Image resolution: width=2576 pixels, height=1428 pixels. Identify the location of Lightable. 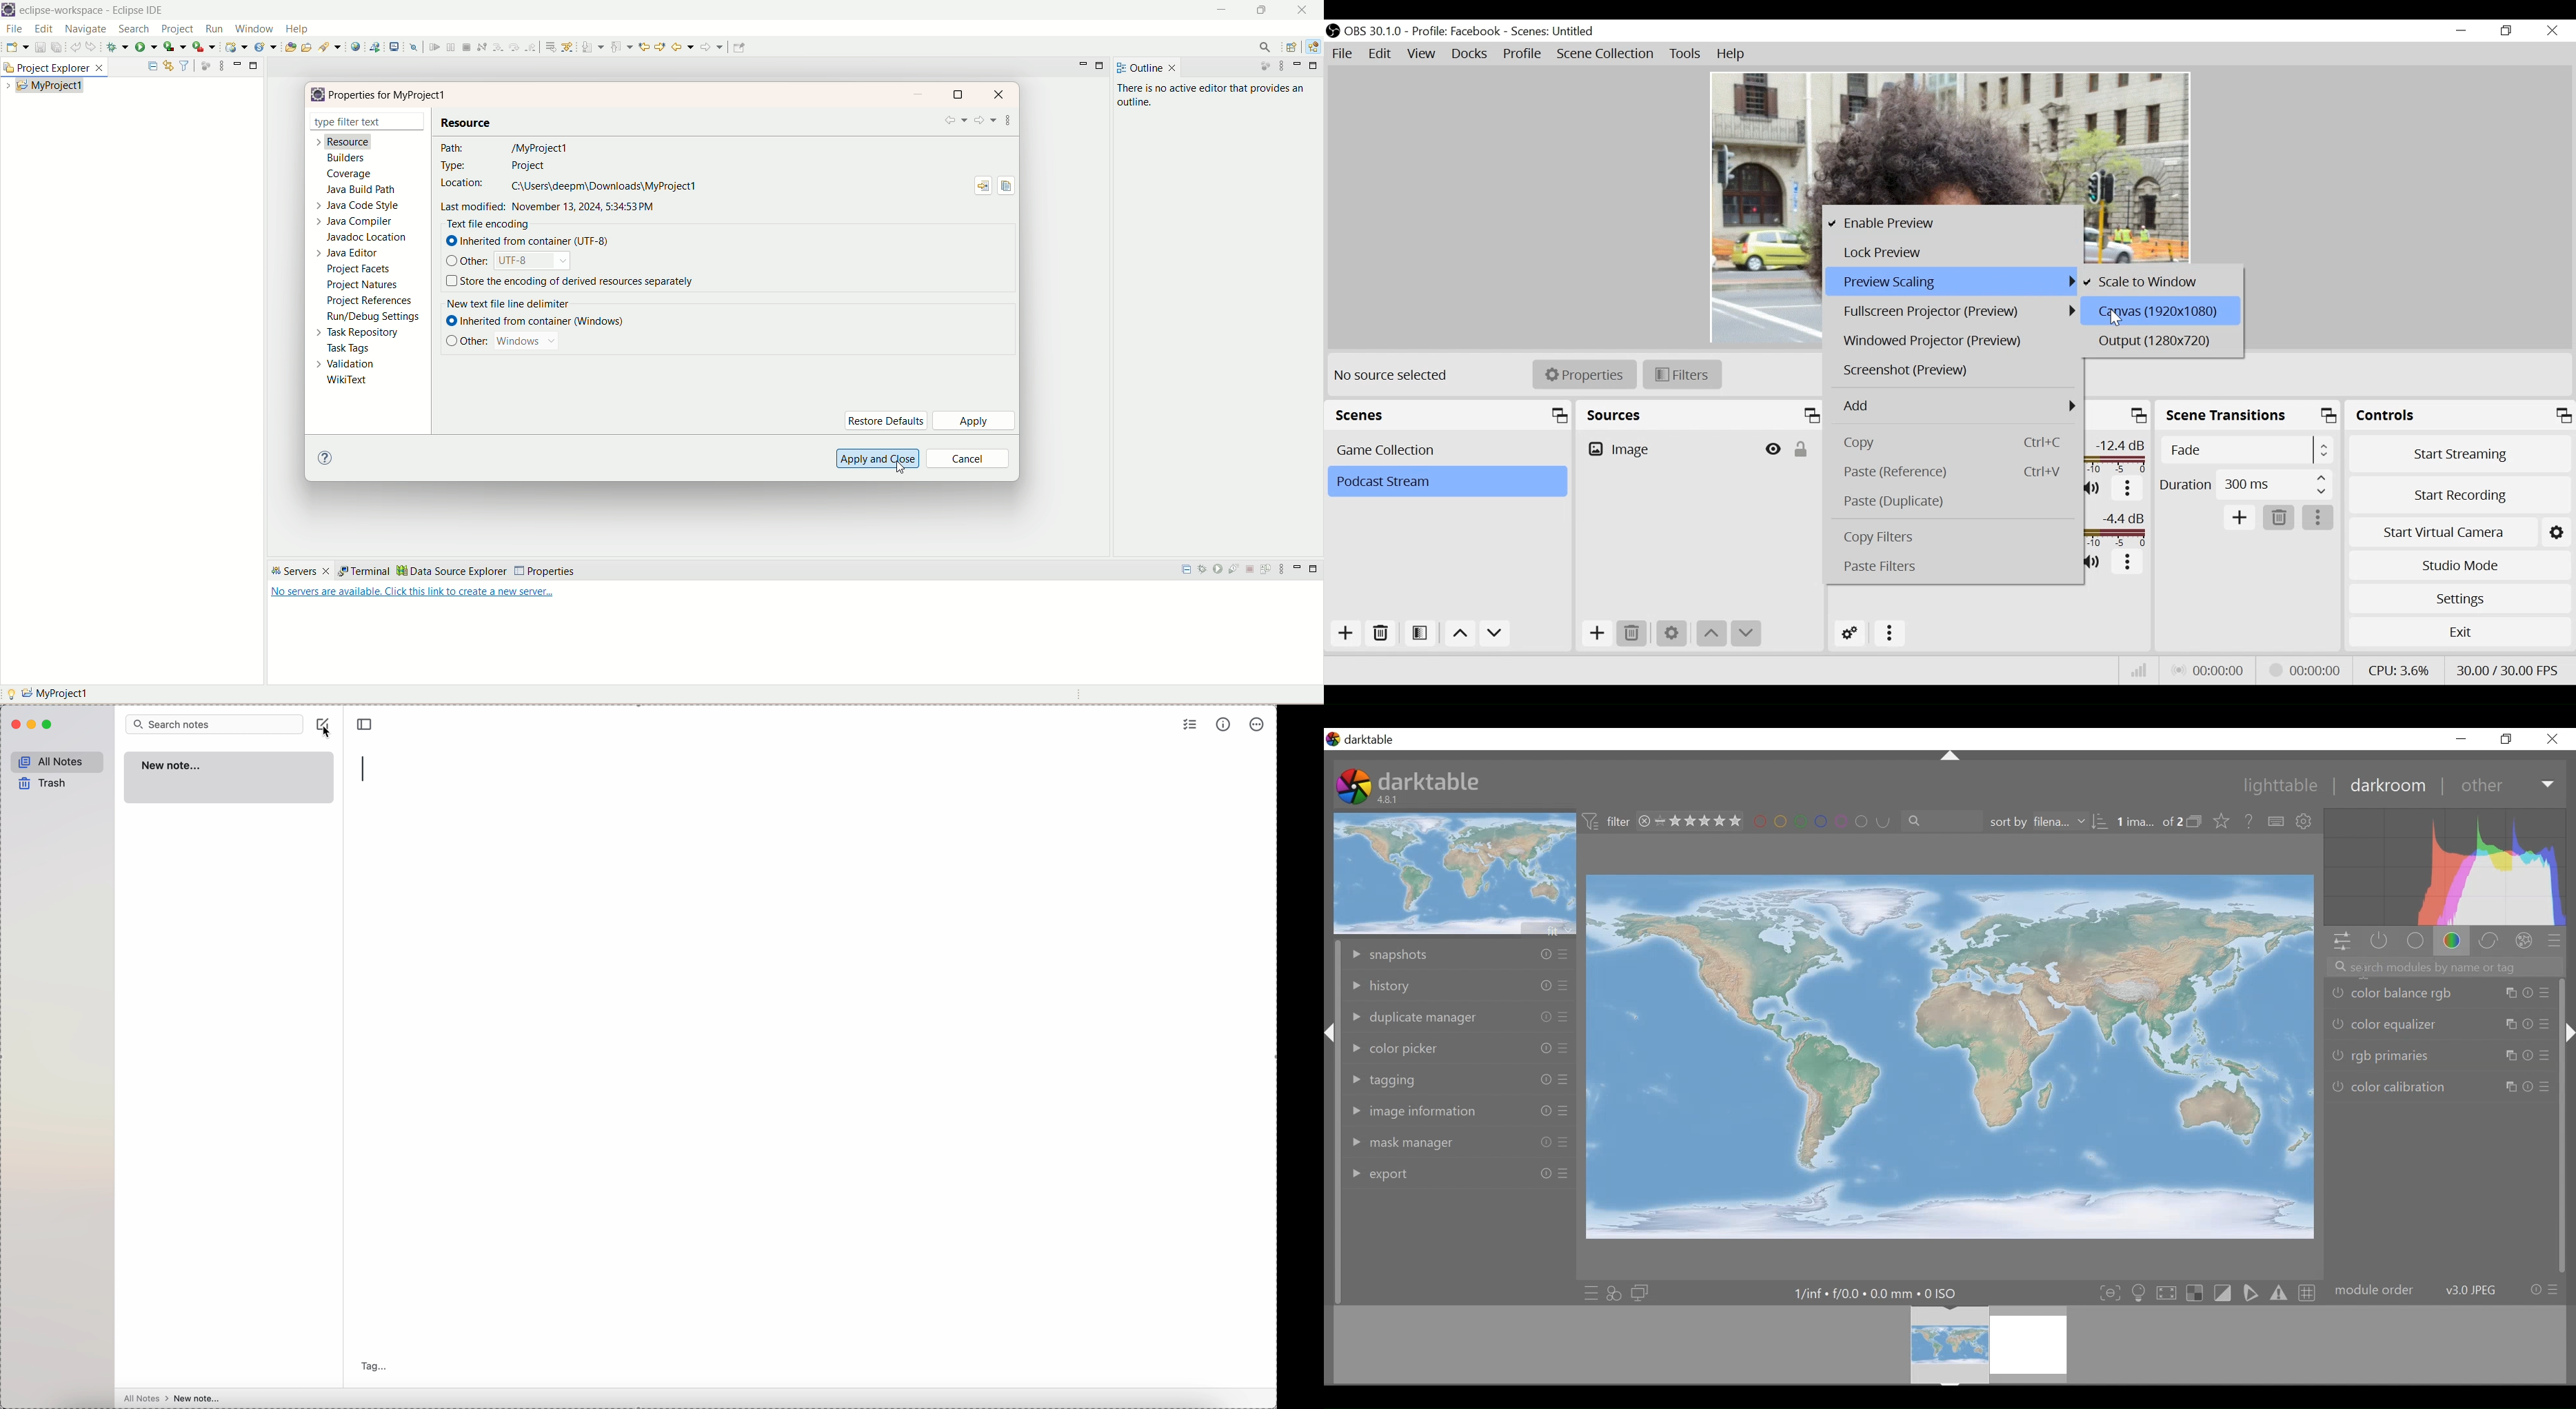
(2275, 785).